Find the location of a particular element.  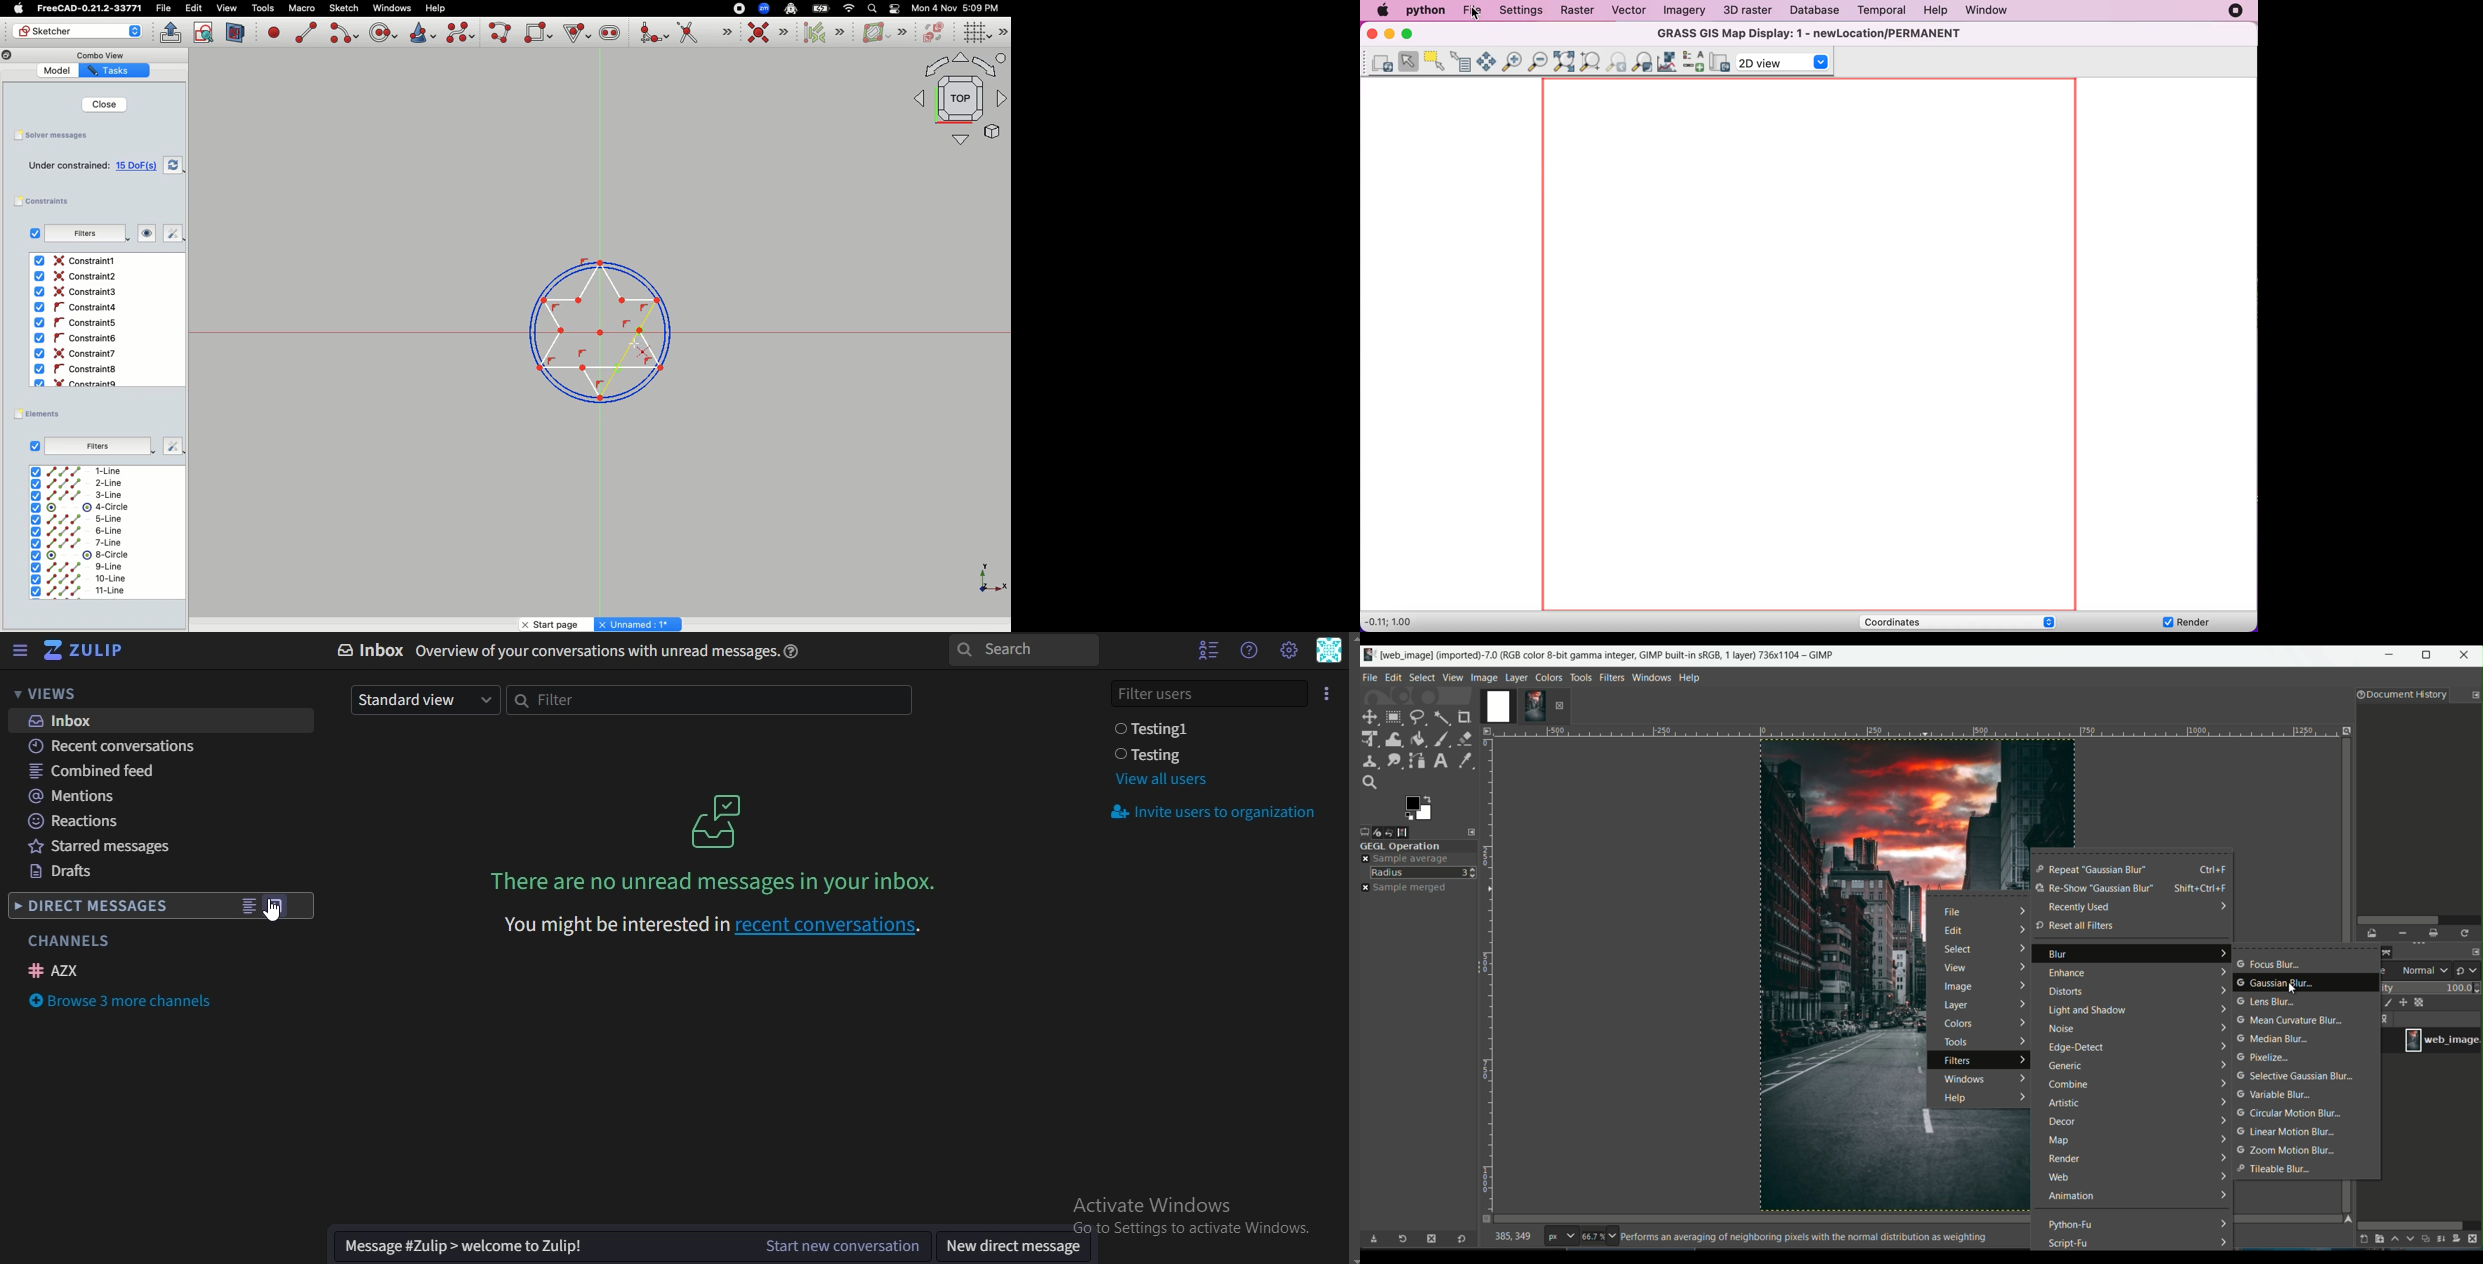

filter users is located at coordinates (1211, 691).